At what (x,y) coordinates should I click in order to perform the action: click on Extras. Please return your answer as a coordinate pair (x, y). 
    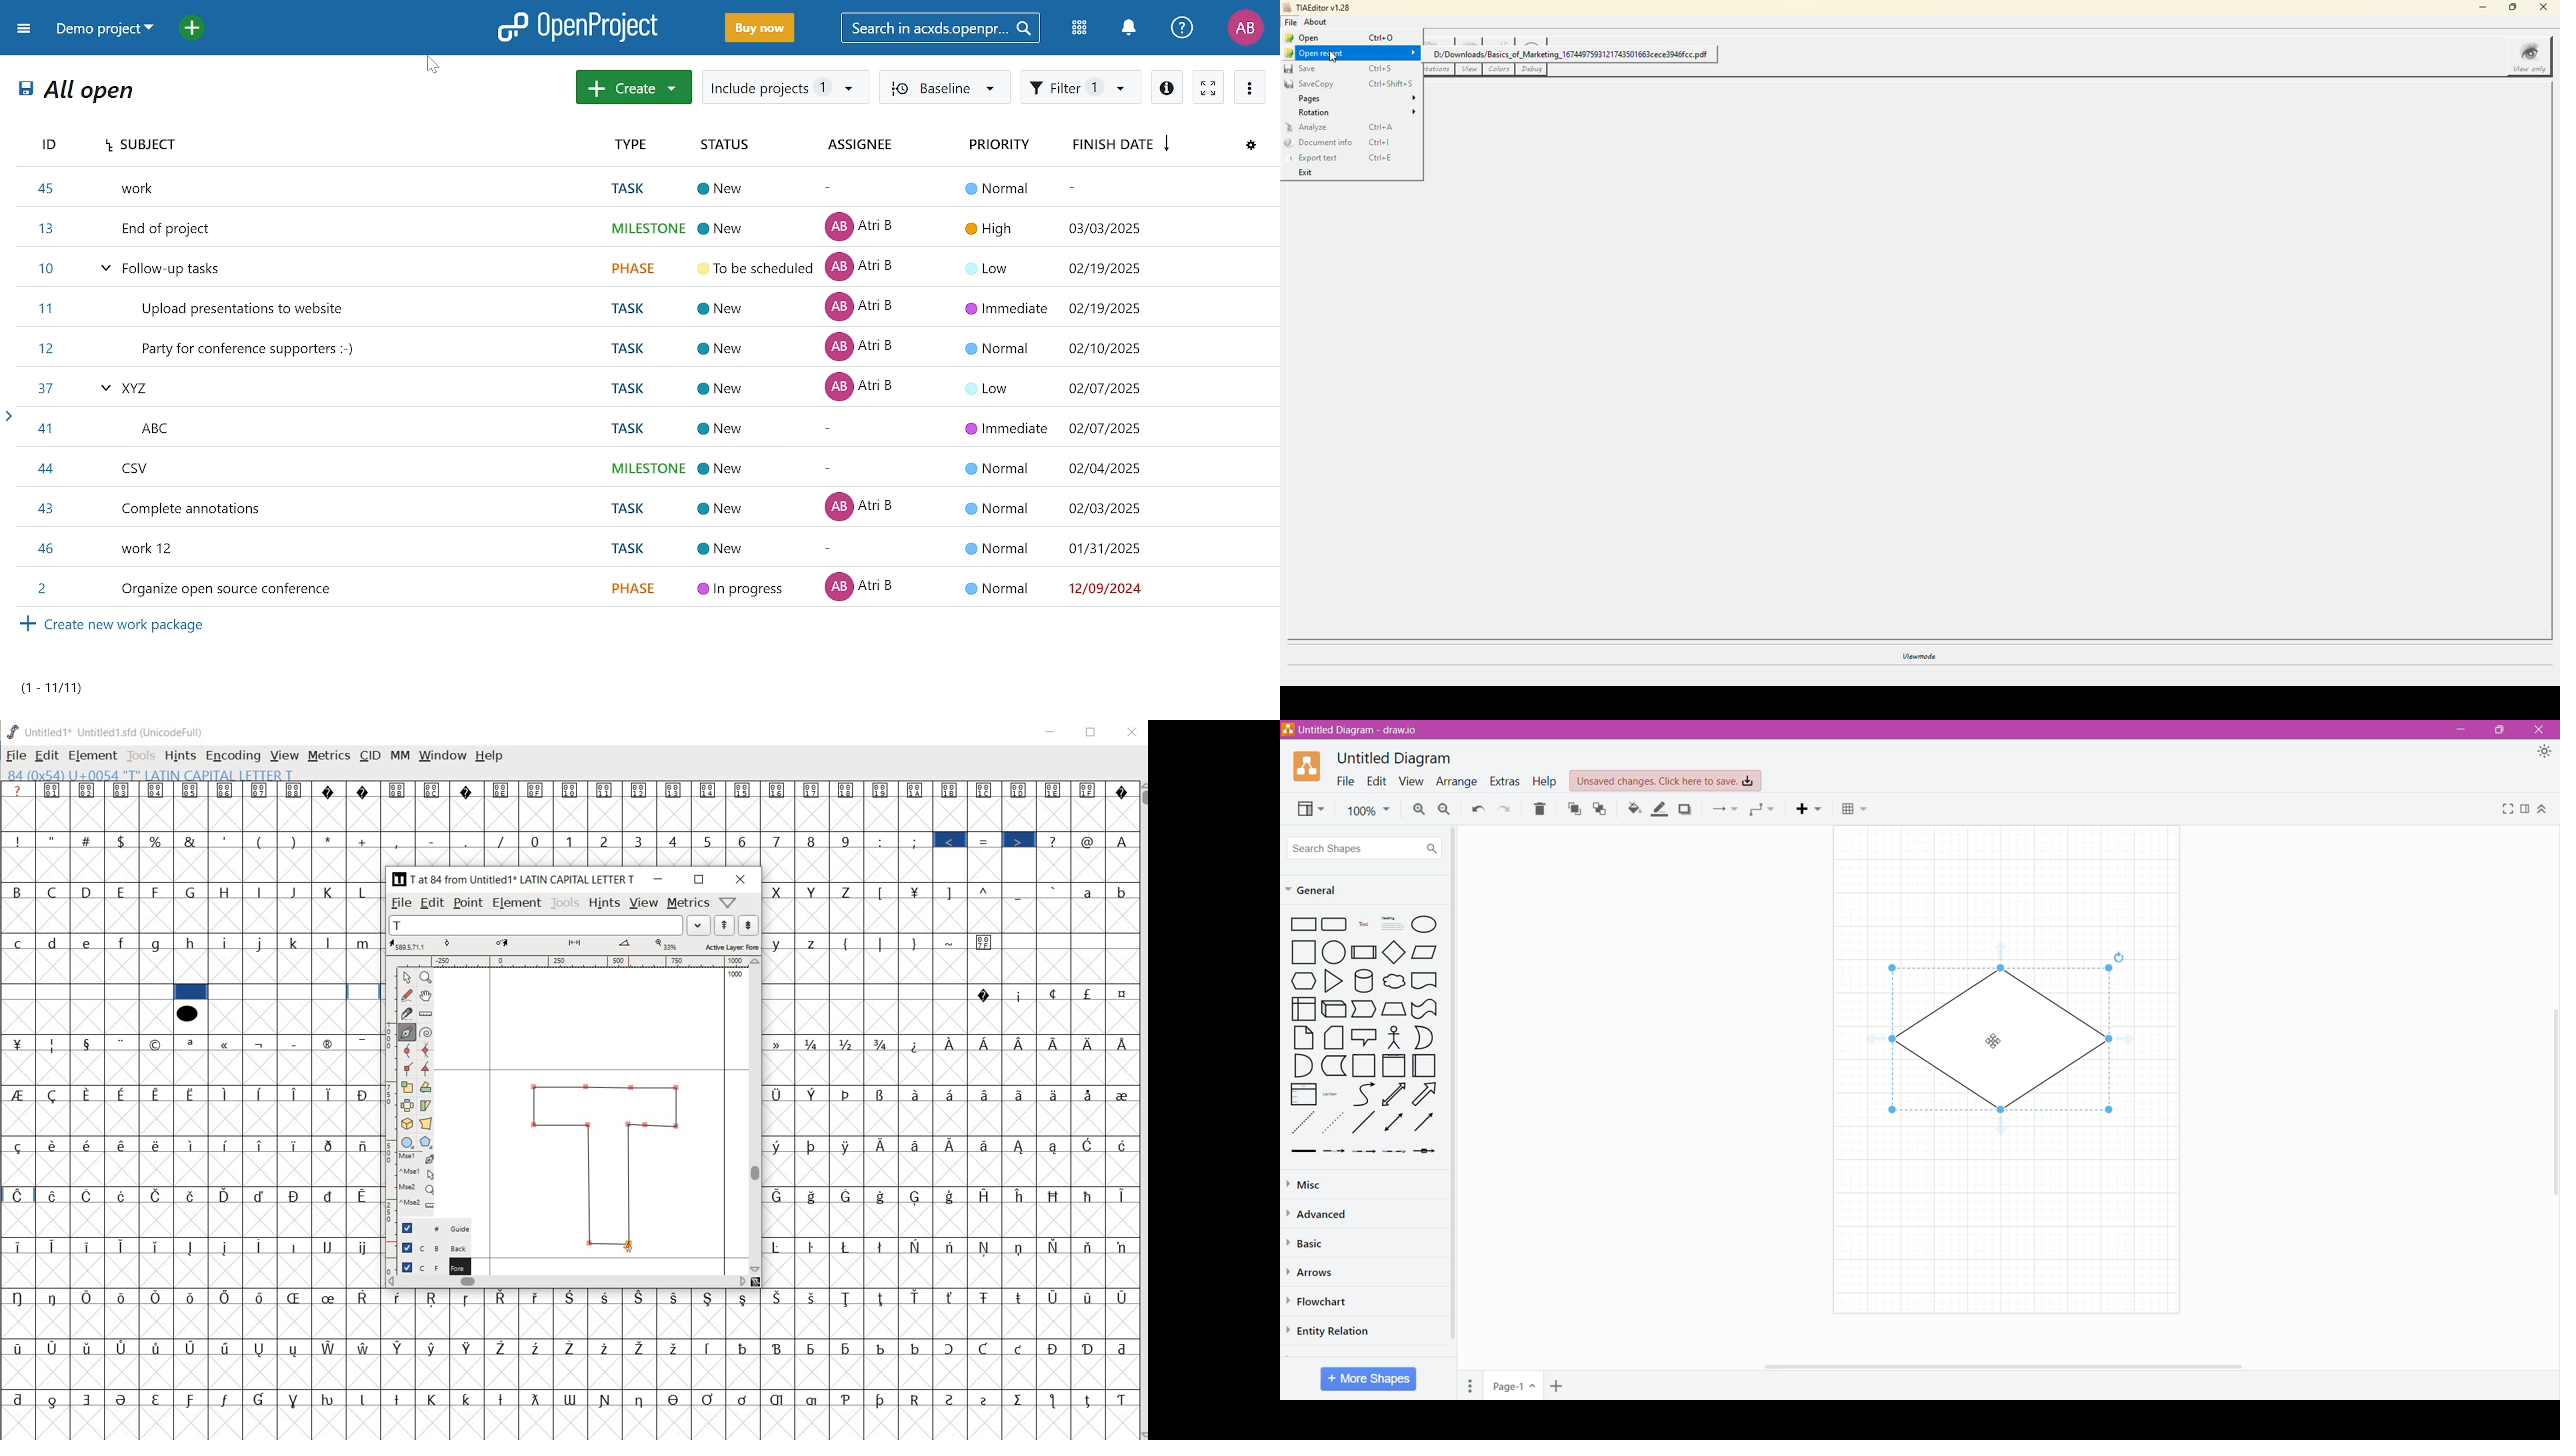
    Looking at the image, I should click on (1505, 781).